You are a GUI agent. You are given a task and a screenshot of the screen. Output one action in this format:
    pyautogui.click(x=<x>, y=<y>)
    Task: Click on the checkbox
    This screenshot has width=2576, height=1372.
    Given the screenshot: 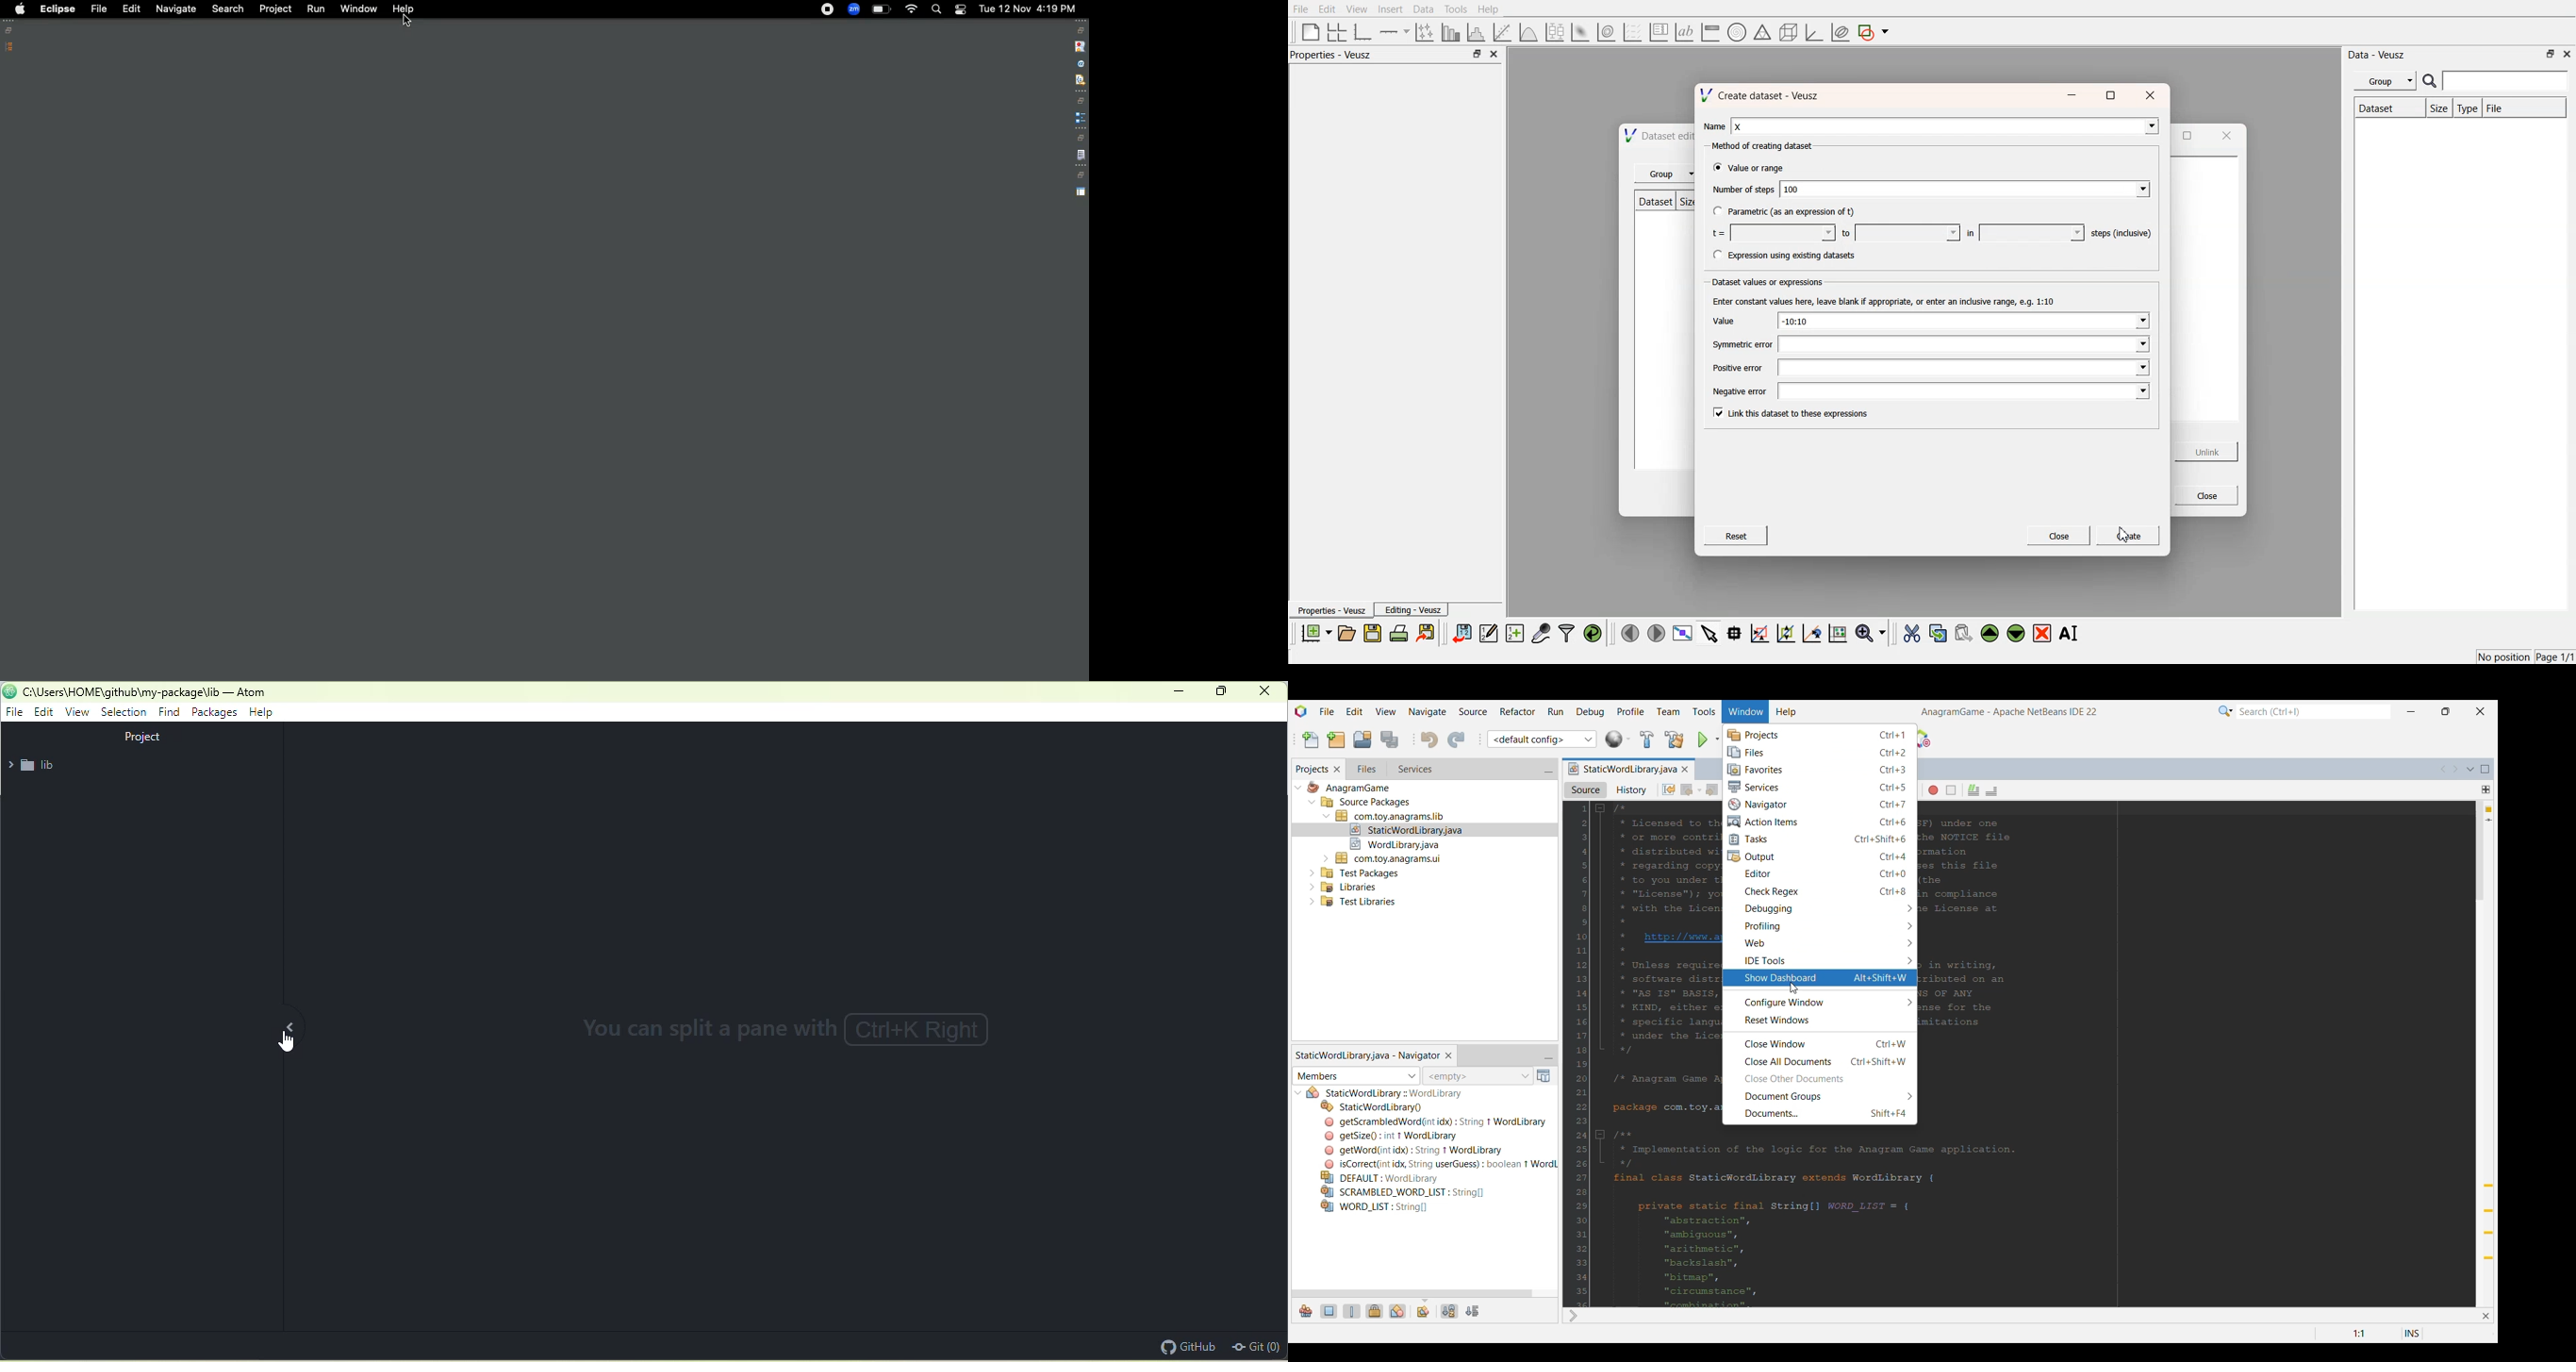 What is the action you would take?
    pyautogui.click(x=1716, y=169)
    